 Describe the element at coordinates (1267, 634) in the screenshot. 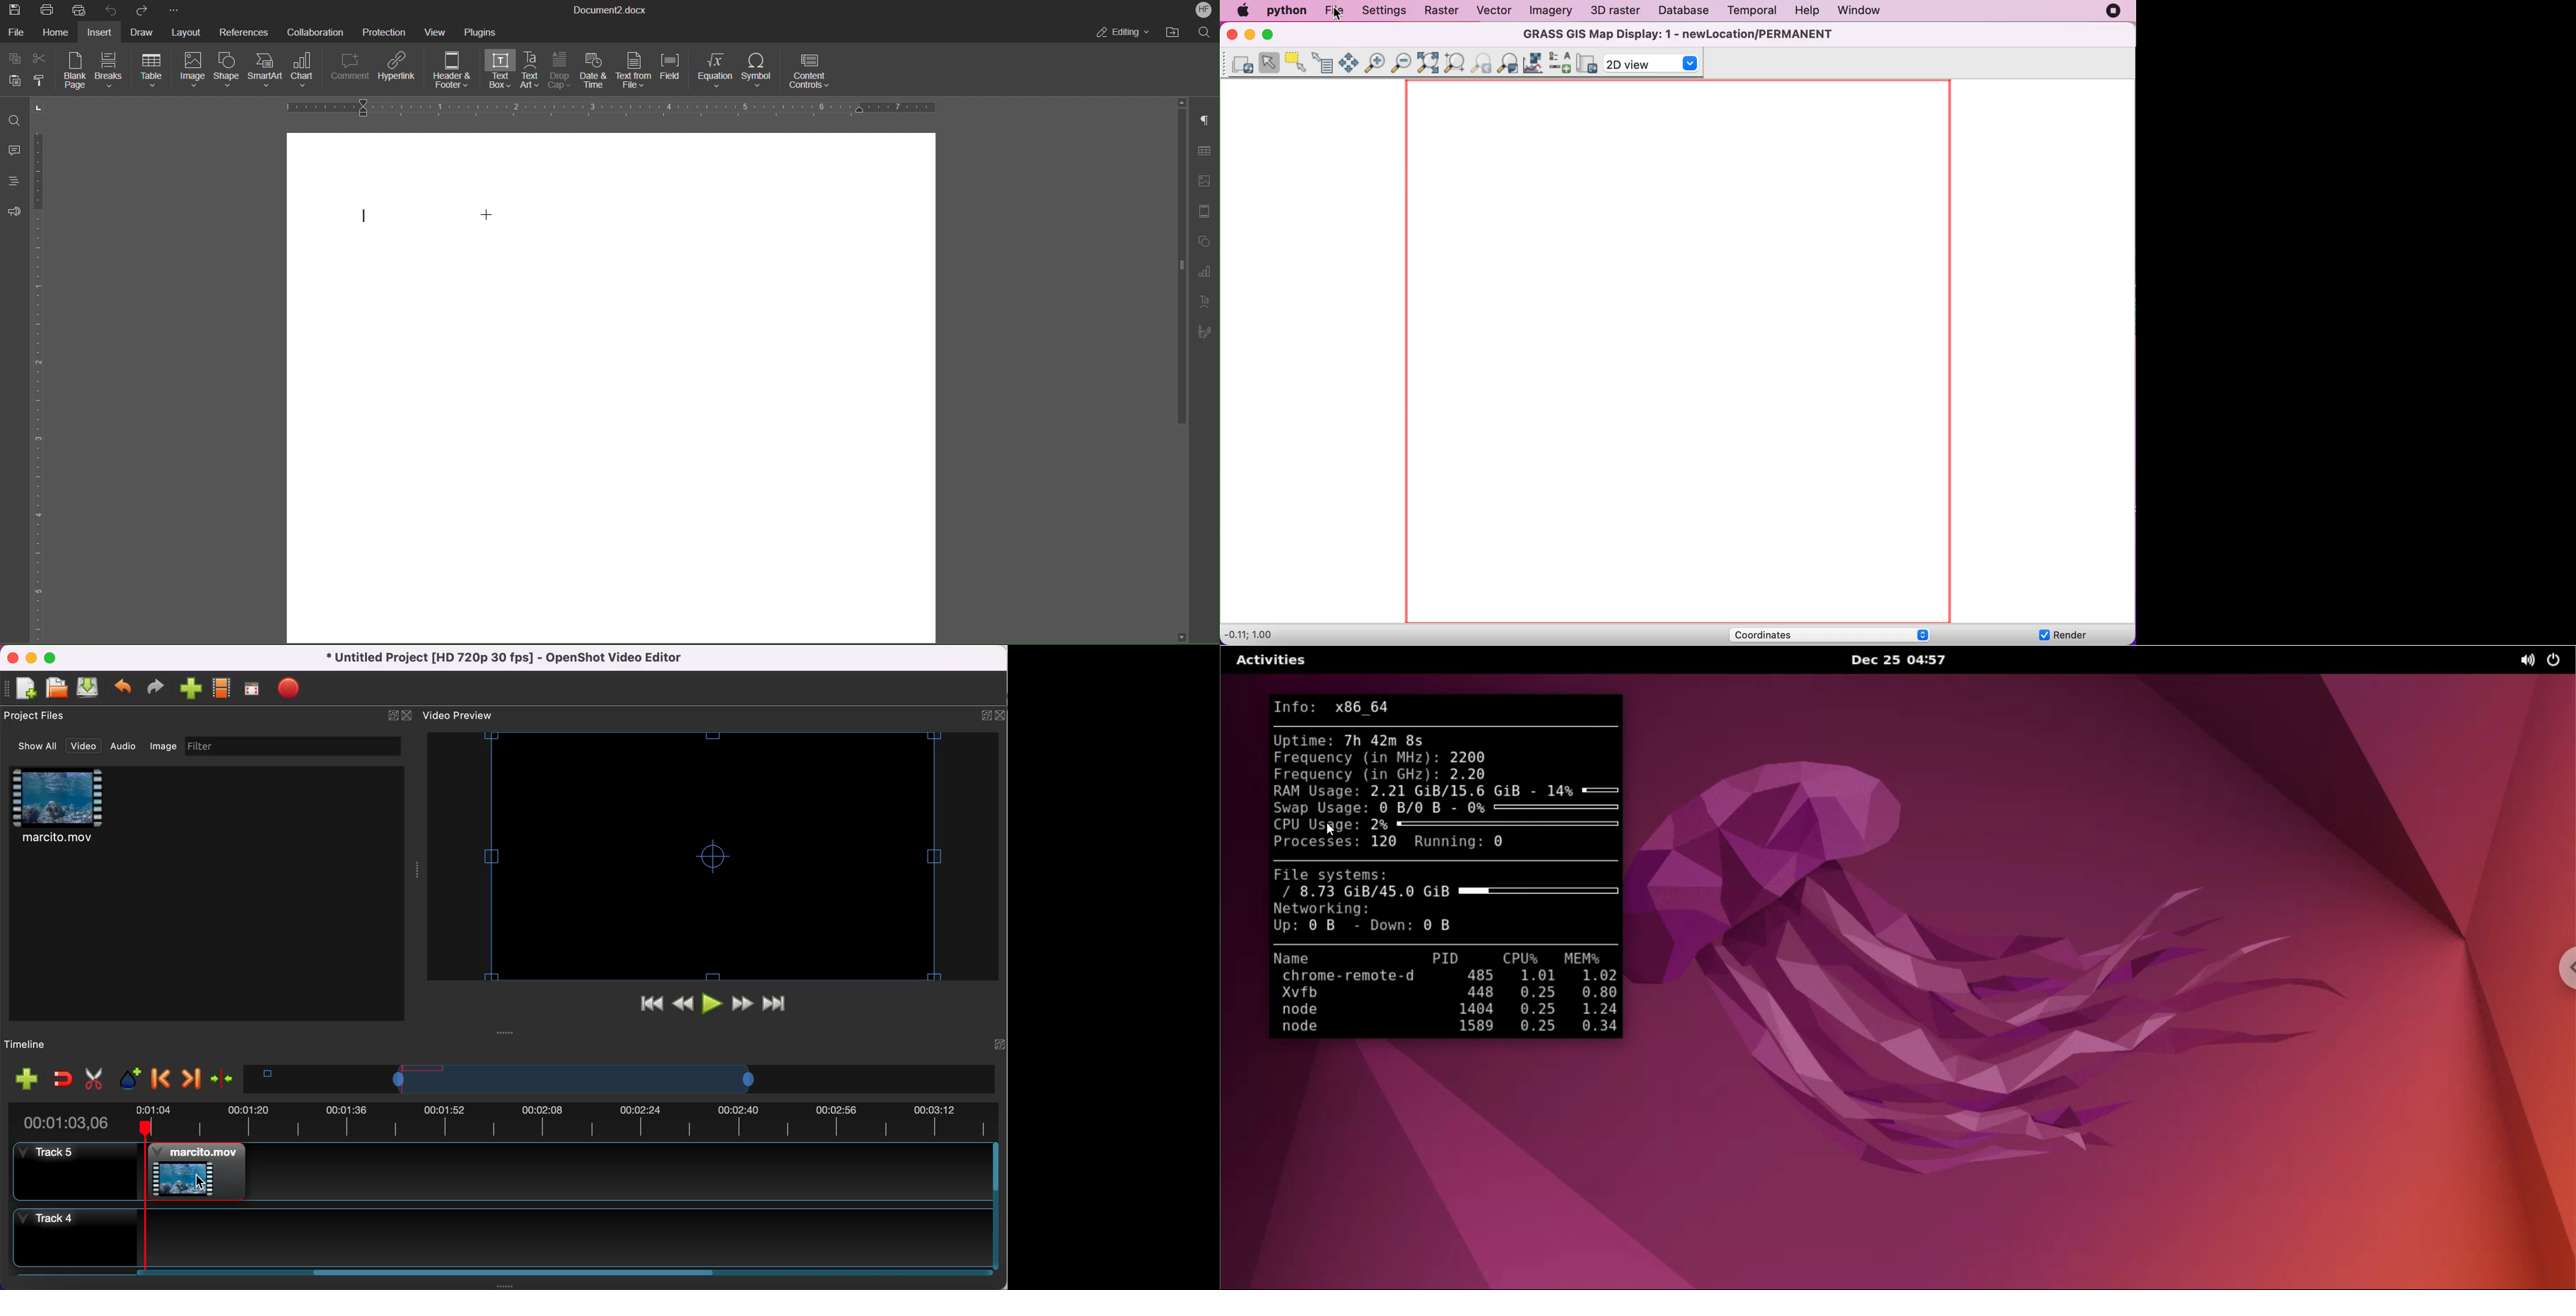

I see `-0.11;1.00` at that location.